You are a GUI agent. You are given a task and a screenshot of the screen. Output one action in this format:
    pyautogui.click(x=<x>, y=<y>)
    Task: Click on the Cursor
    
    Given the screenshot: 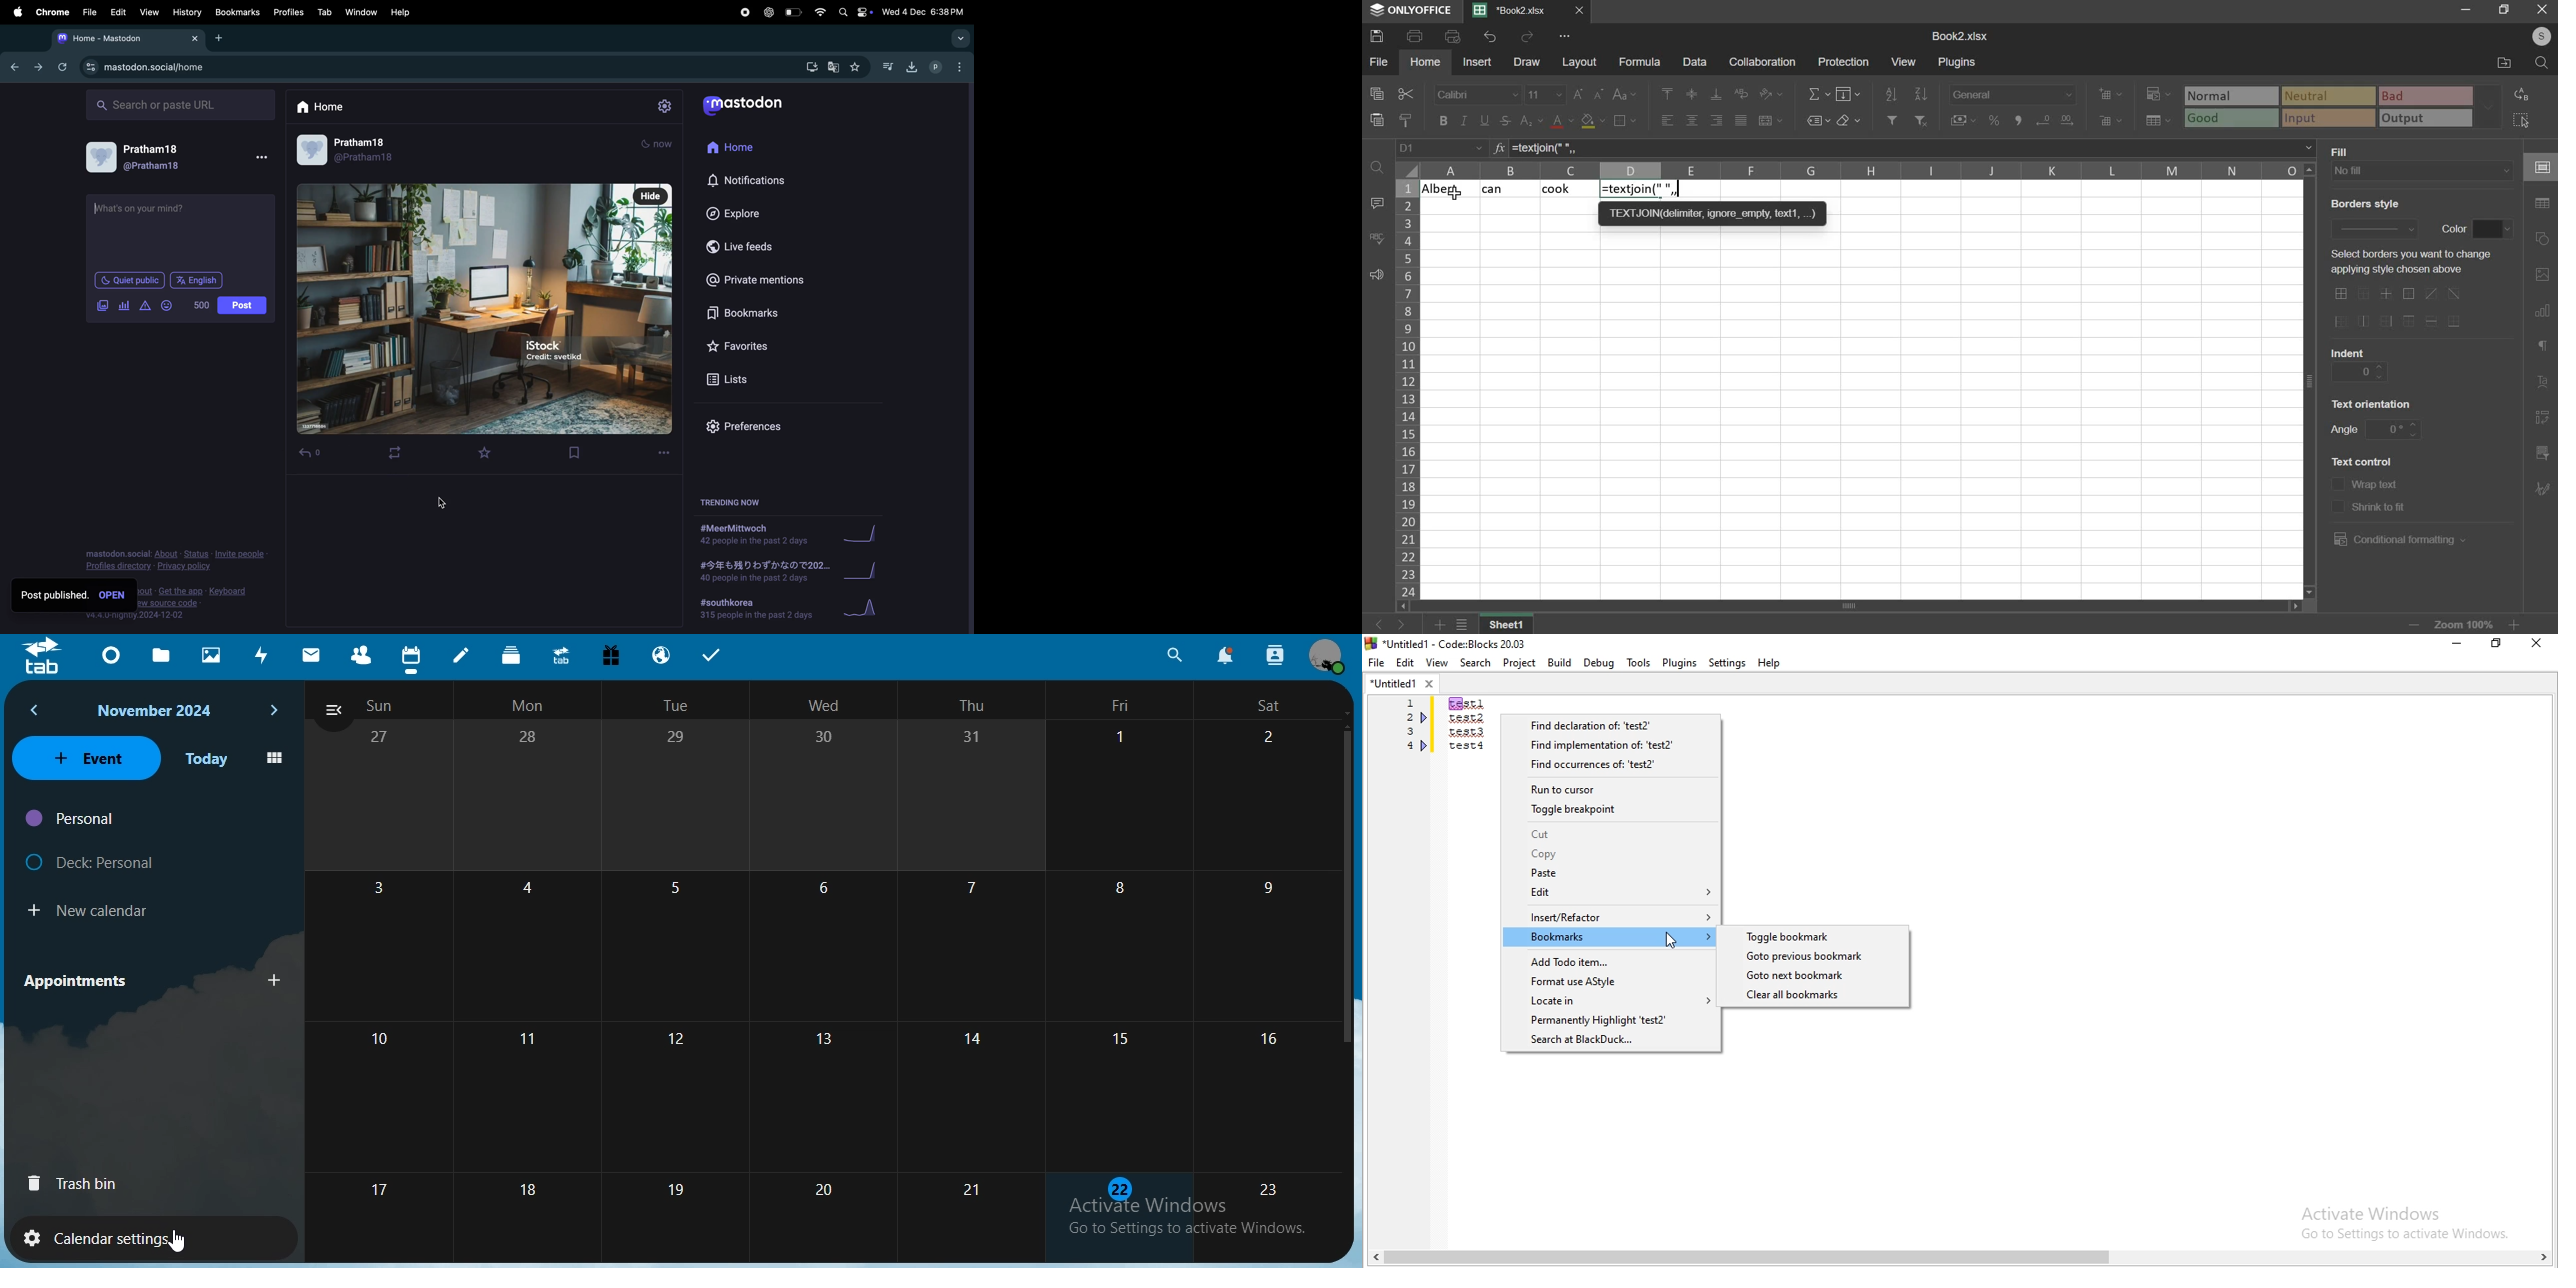 What is the action you would take?
    pyautogui.click(x=1675, y=940)
    